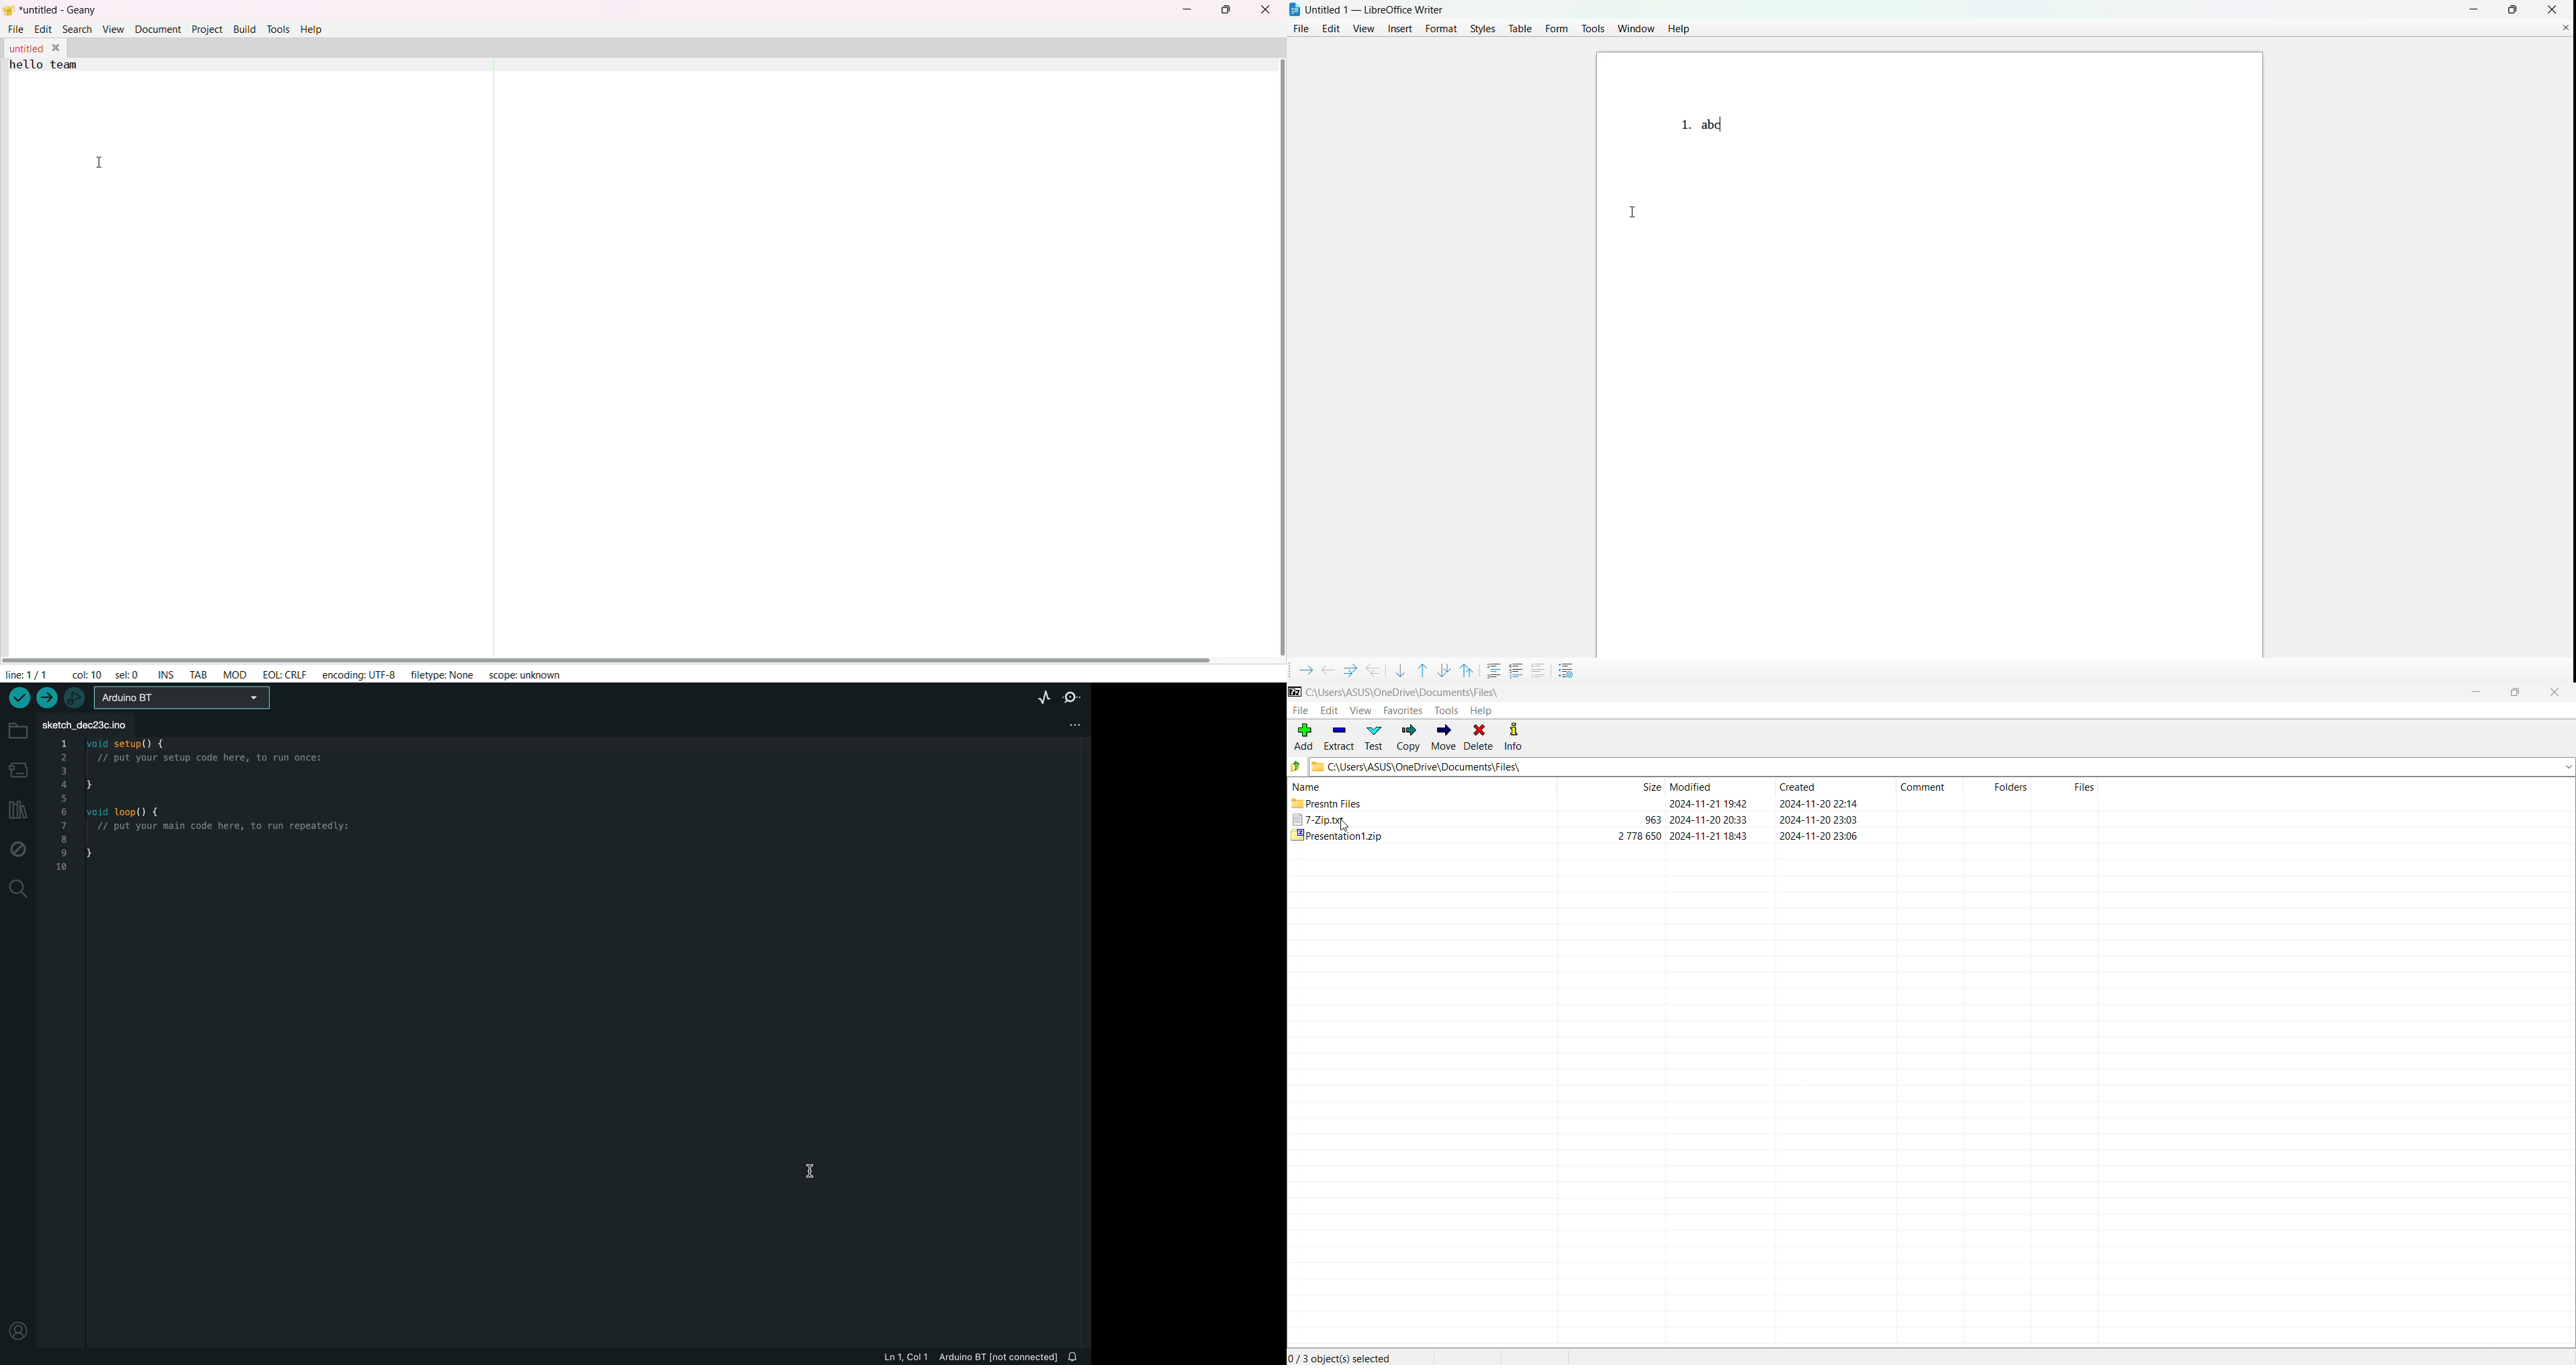  I want to click on debugger, so click(19, 848).